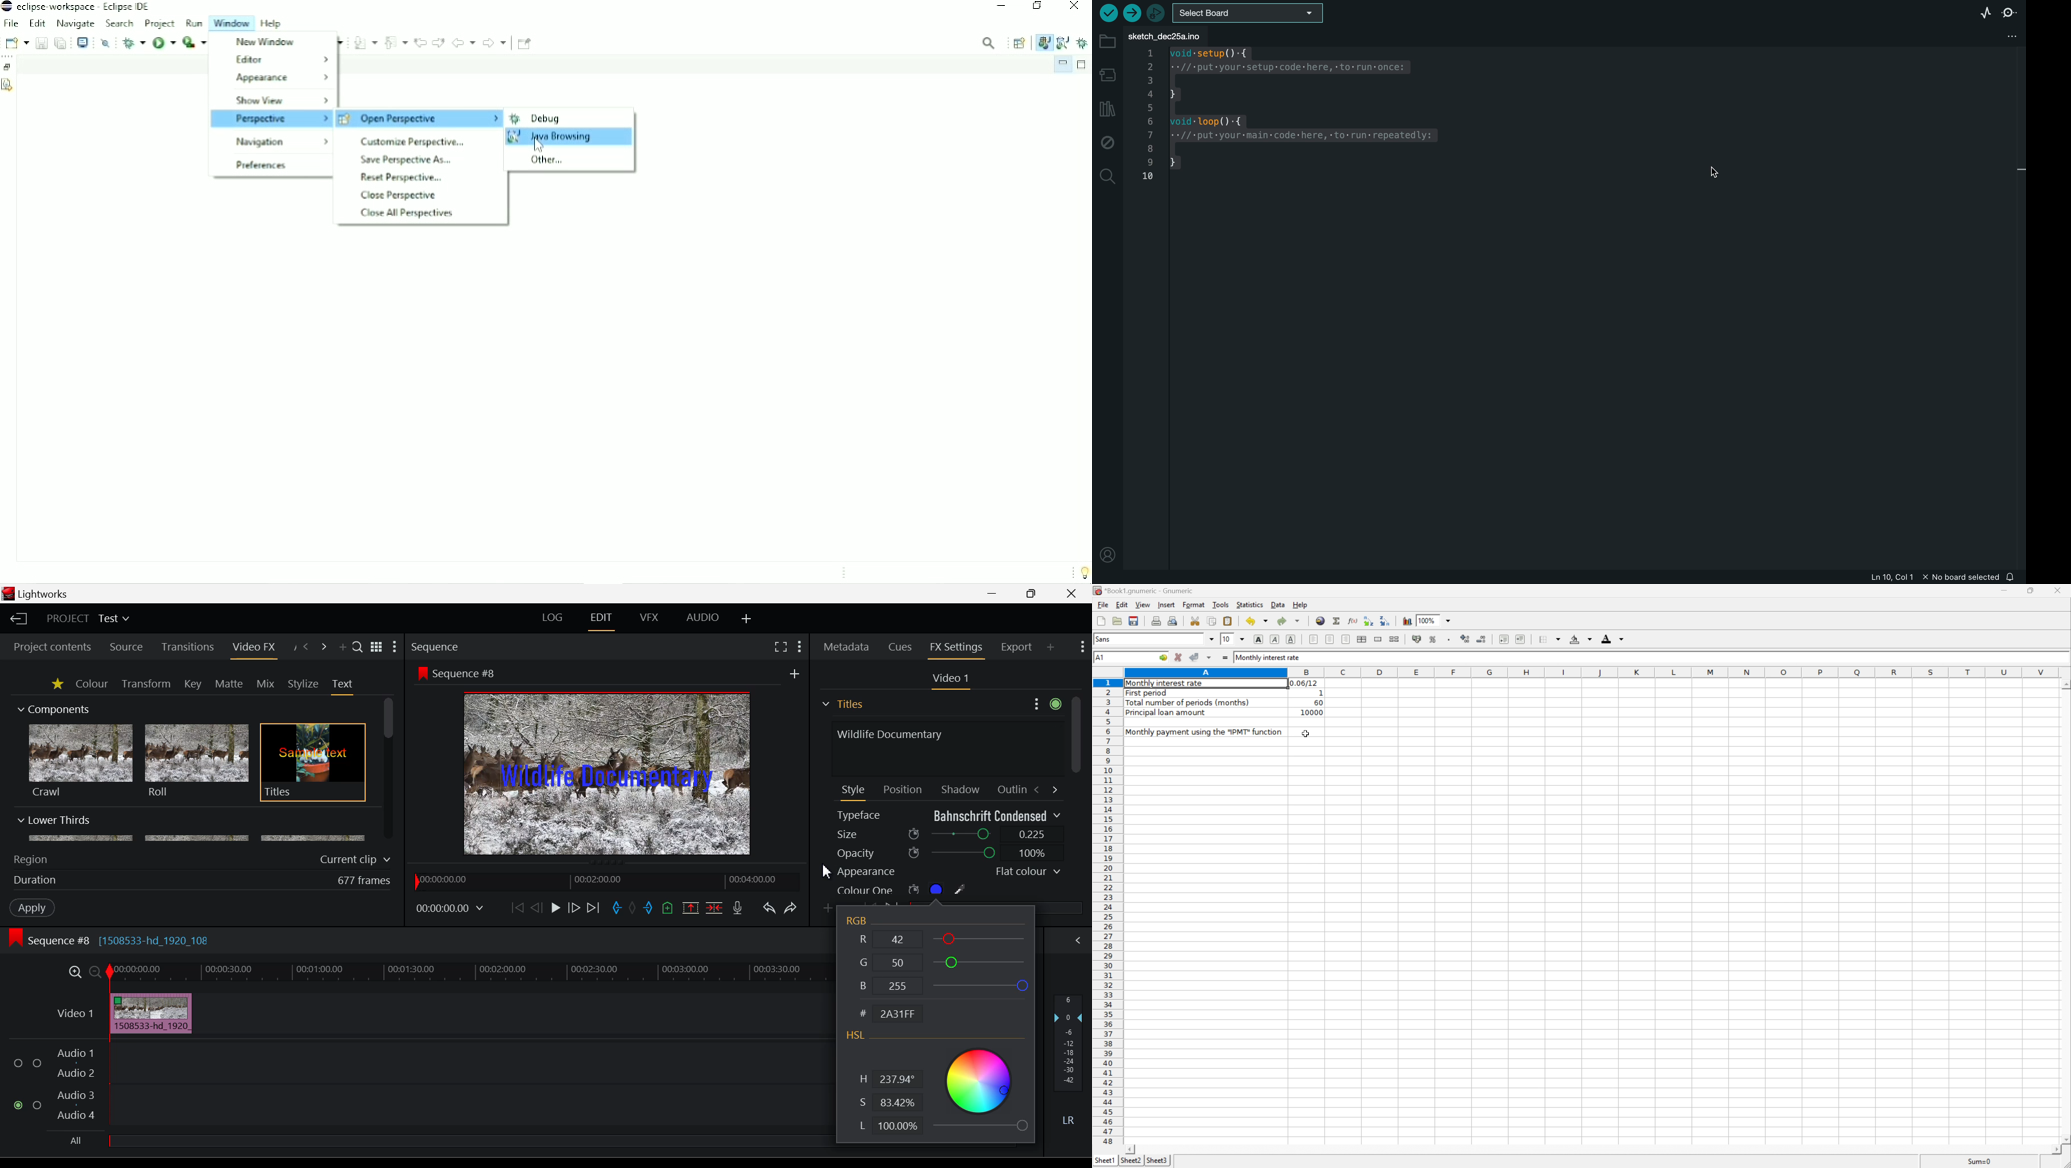 The image size is (2072, 1176). I want to click on Help, so click(1301, 604).